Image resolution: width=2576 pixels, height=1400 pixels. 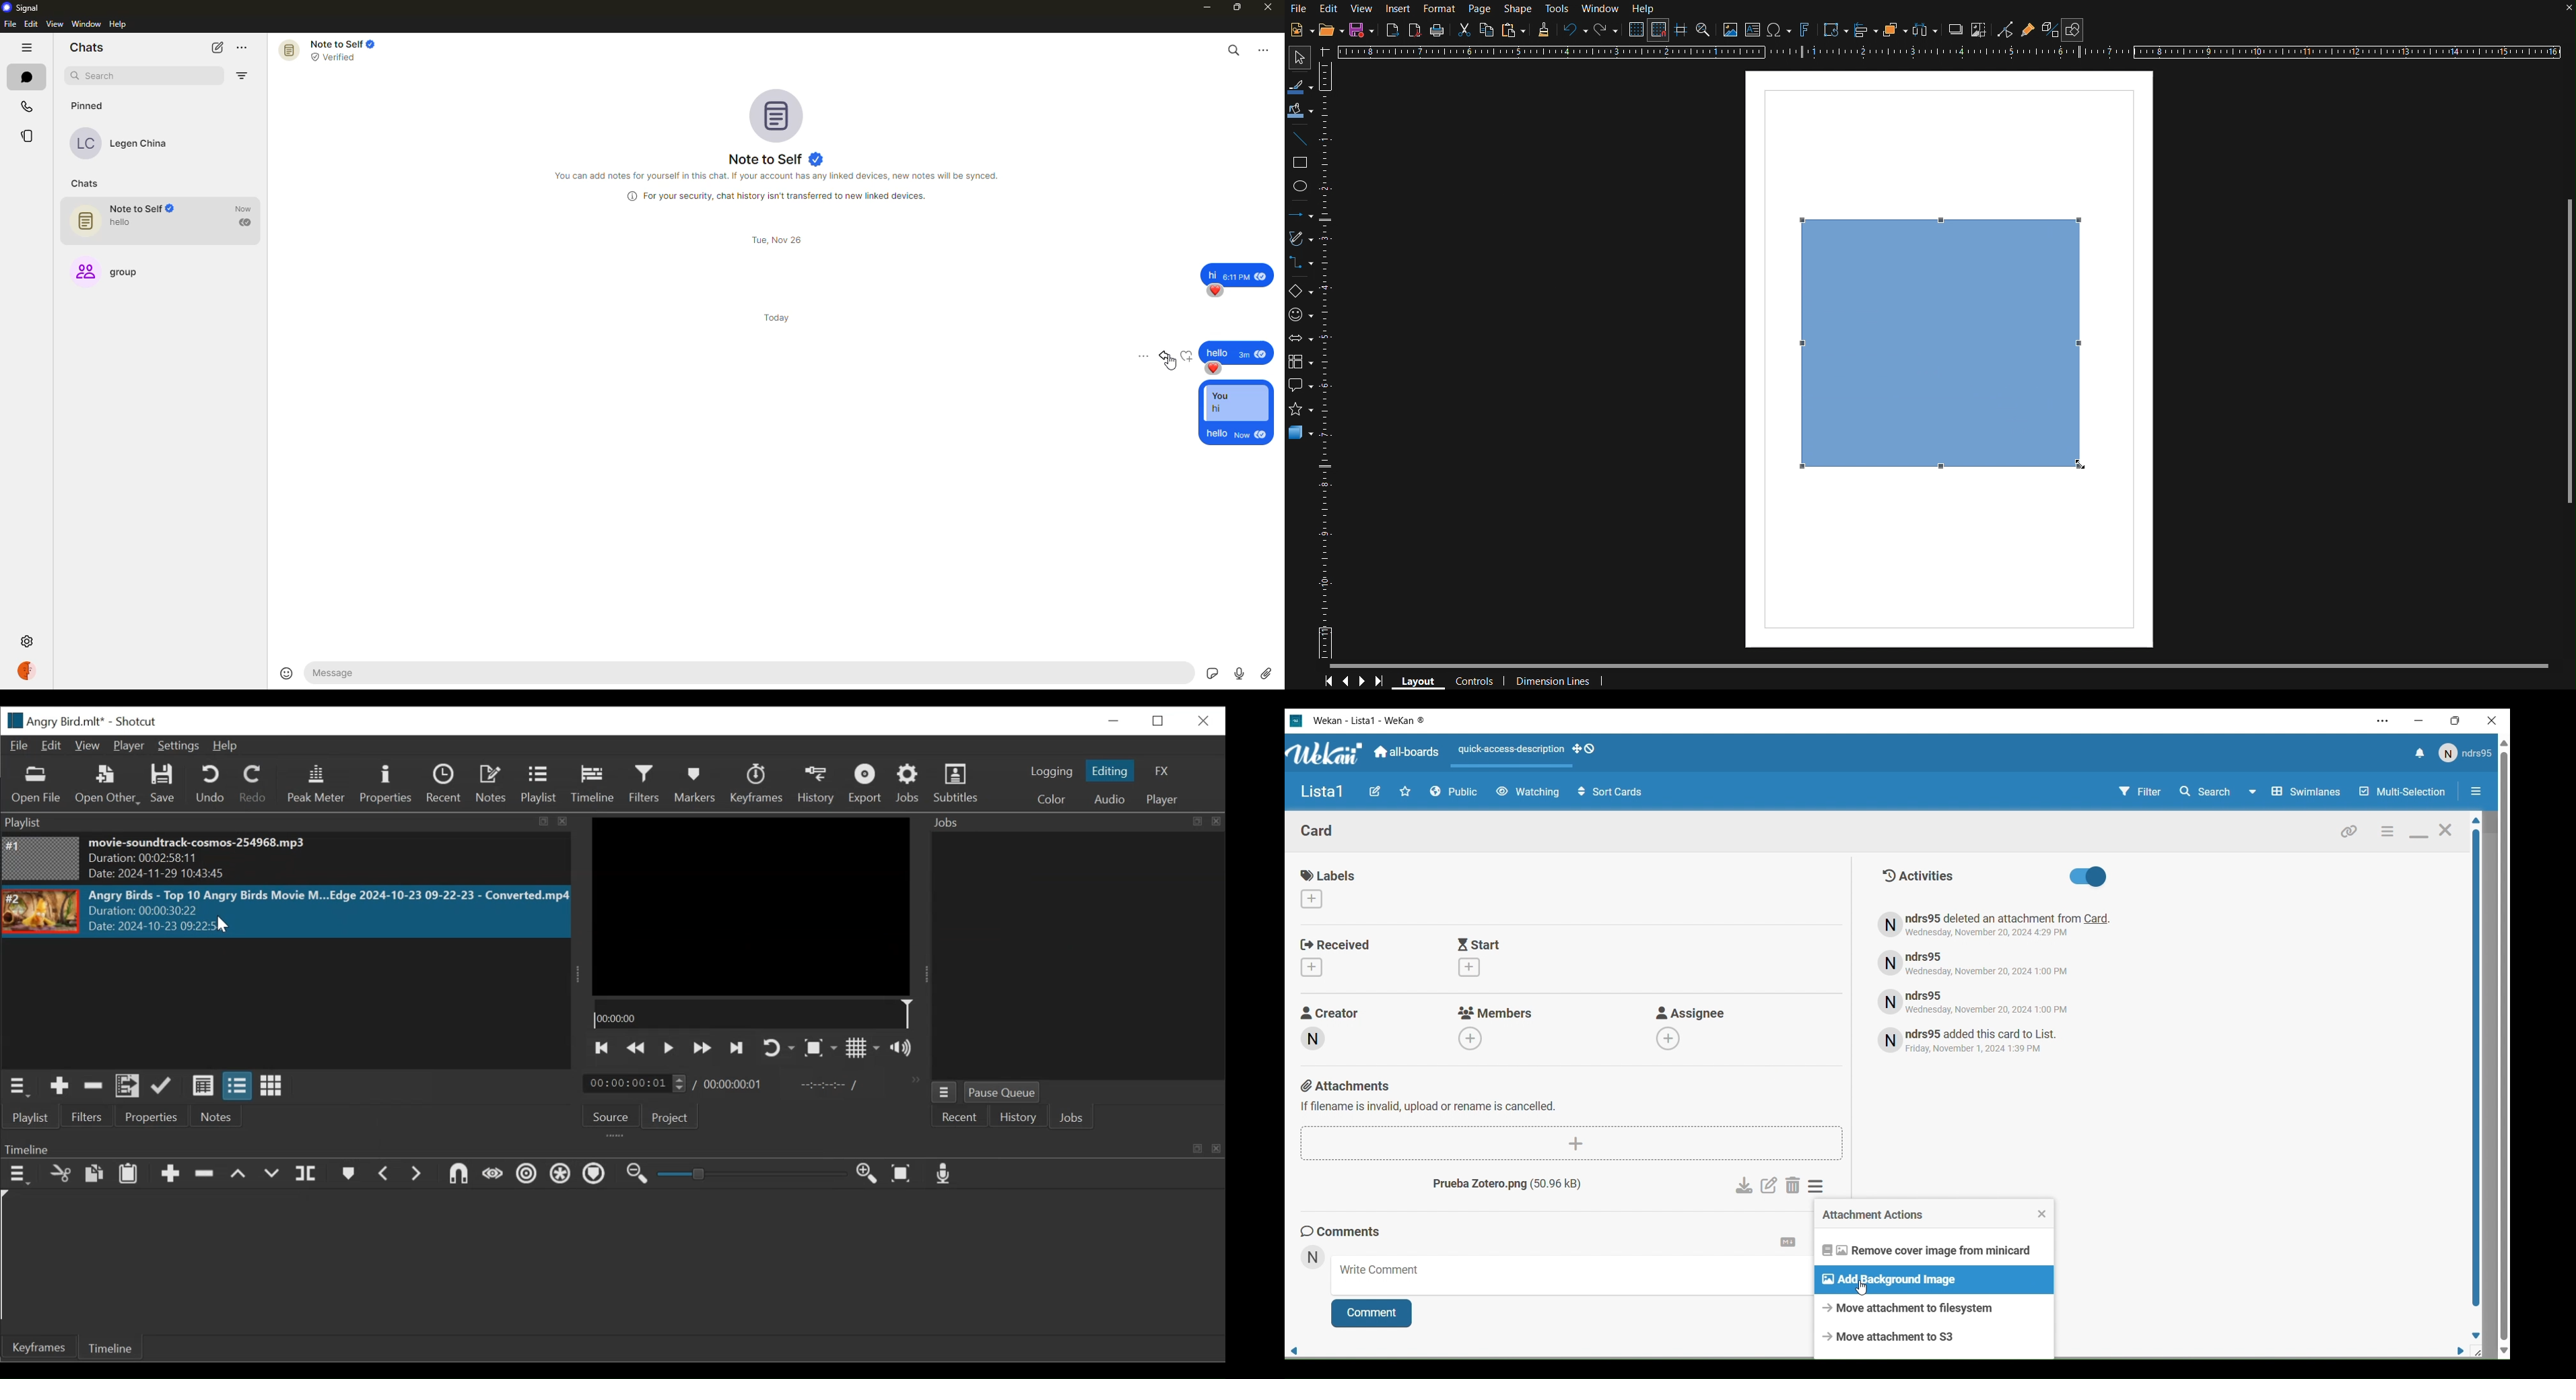 What do you see at coordinates (1363, 681) in the screenshot?
I see `Next` at bounding box center [1363, 681].